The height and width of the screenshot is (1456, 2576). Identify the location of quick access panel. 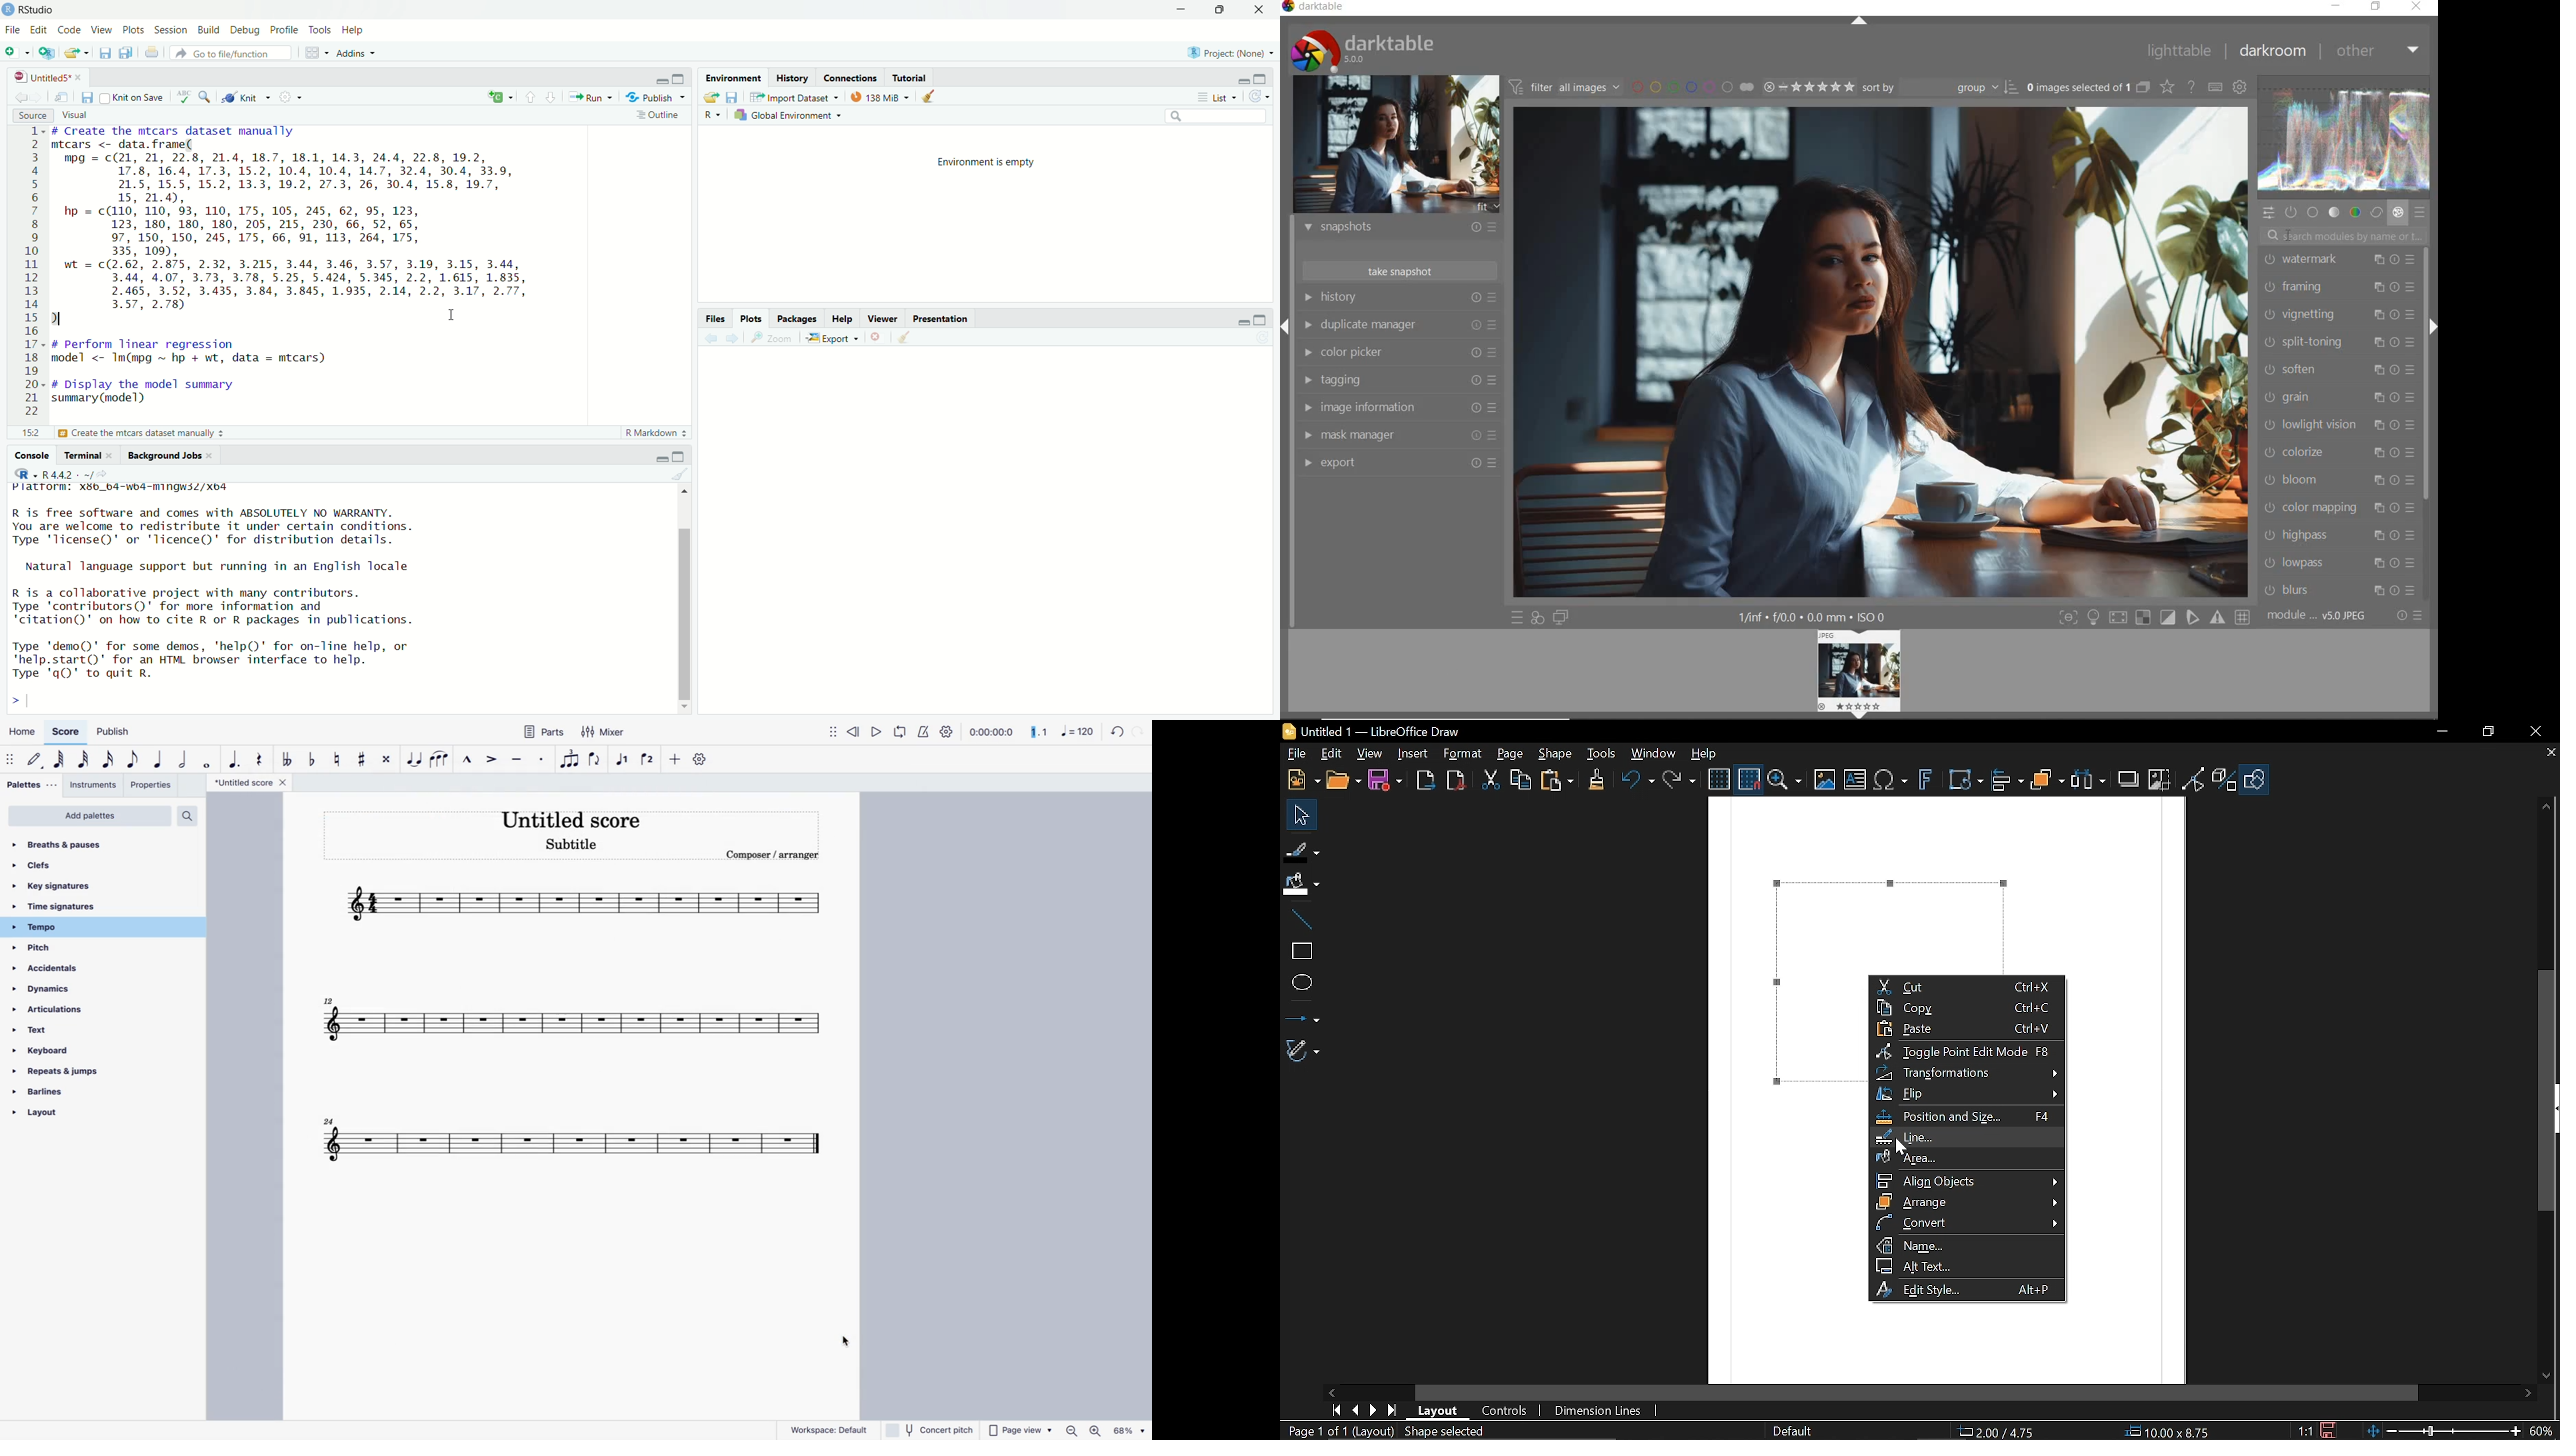
(2270, 213).